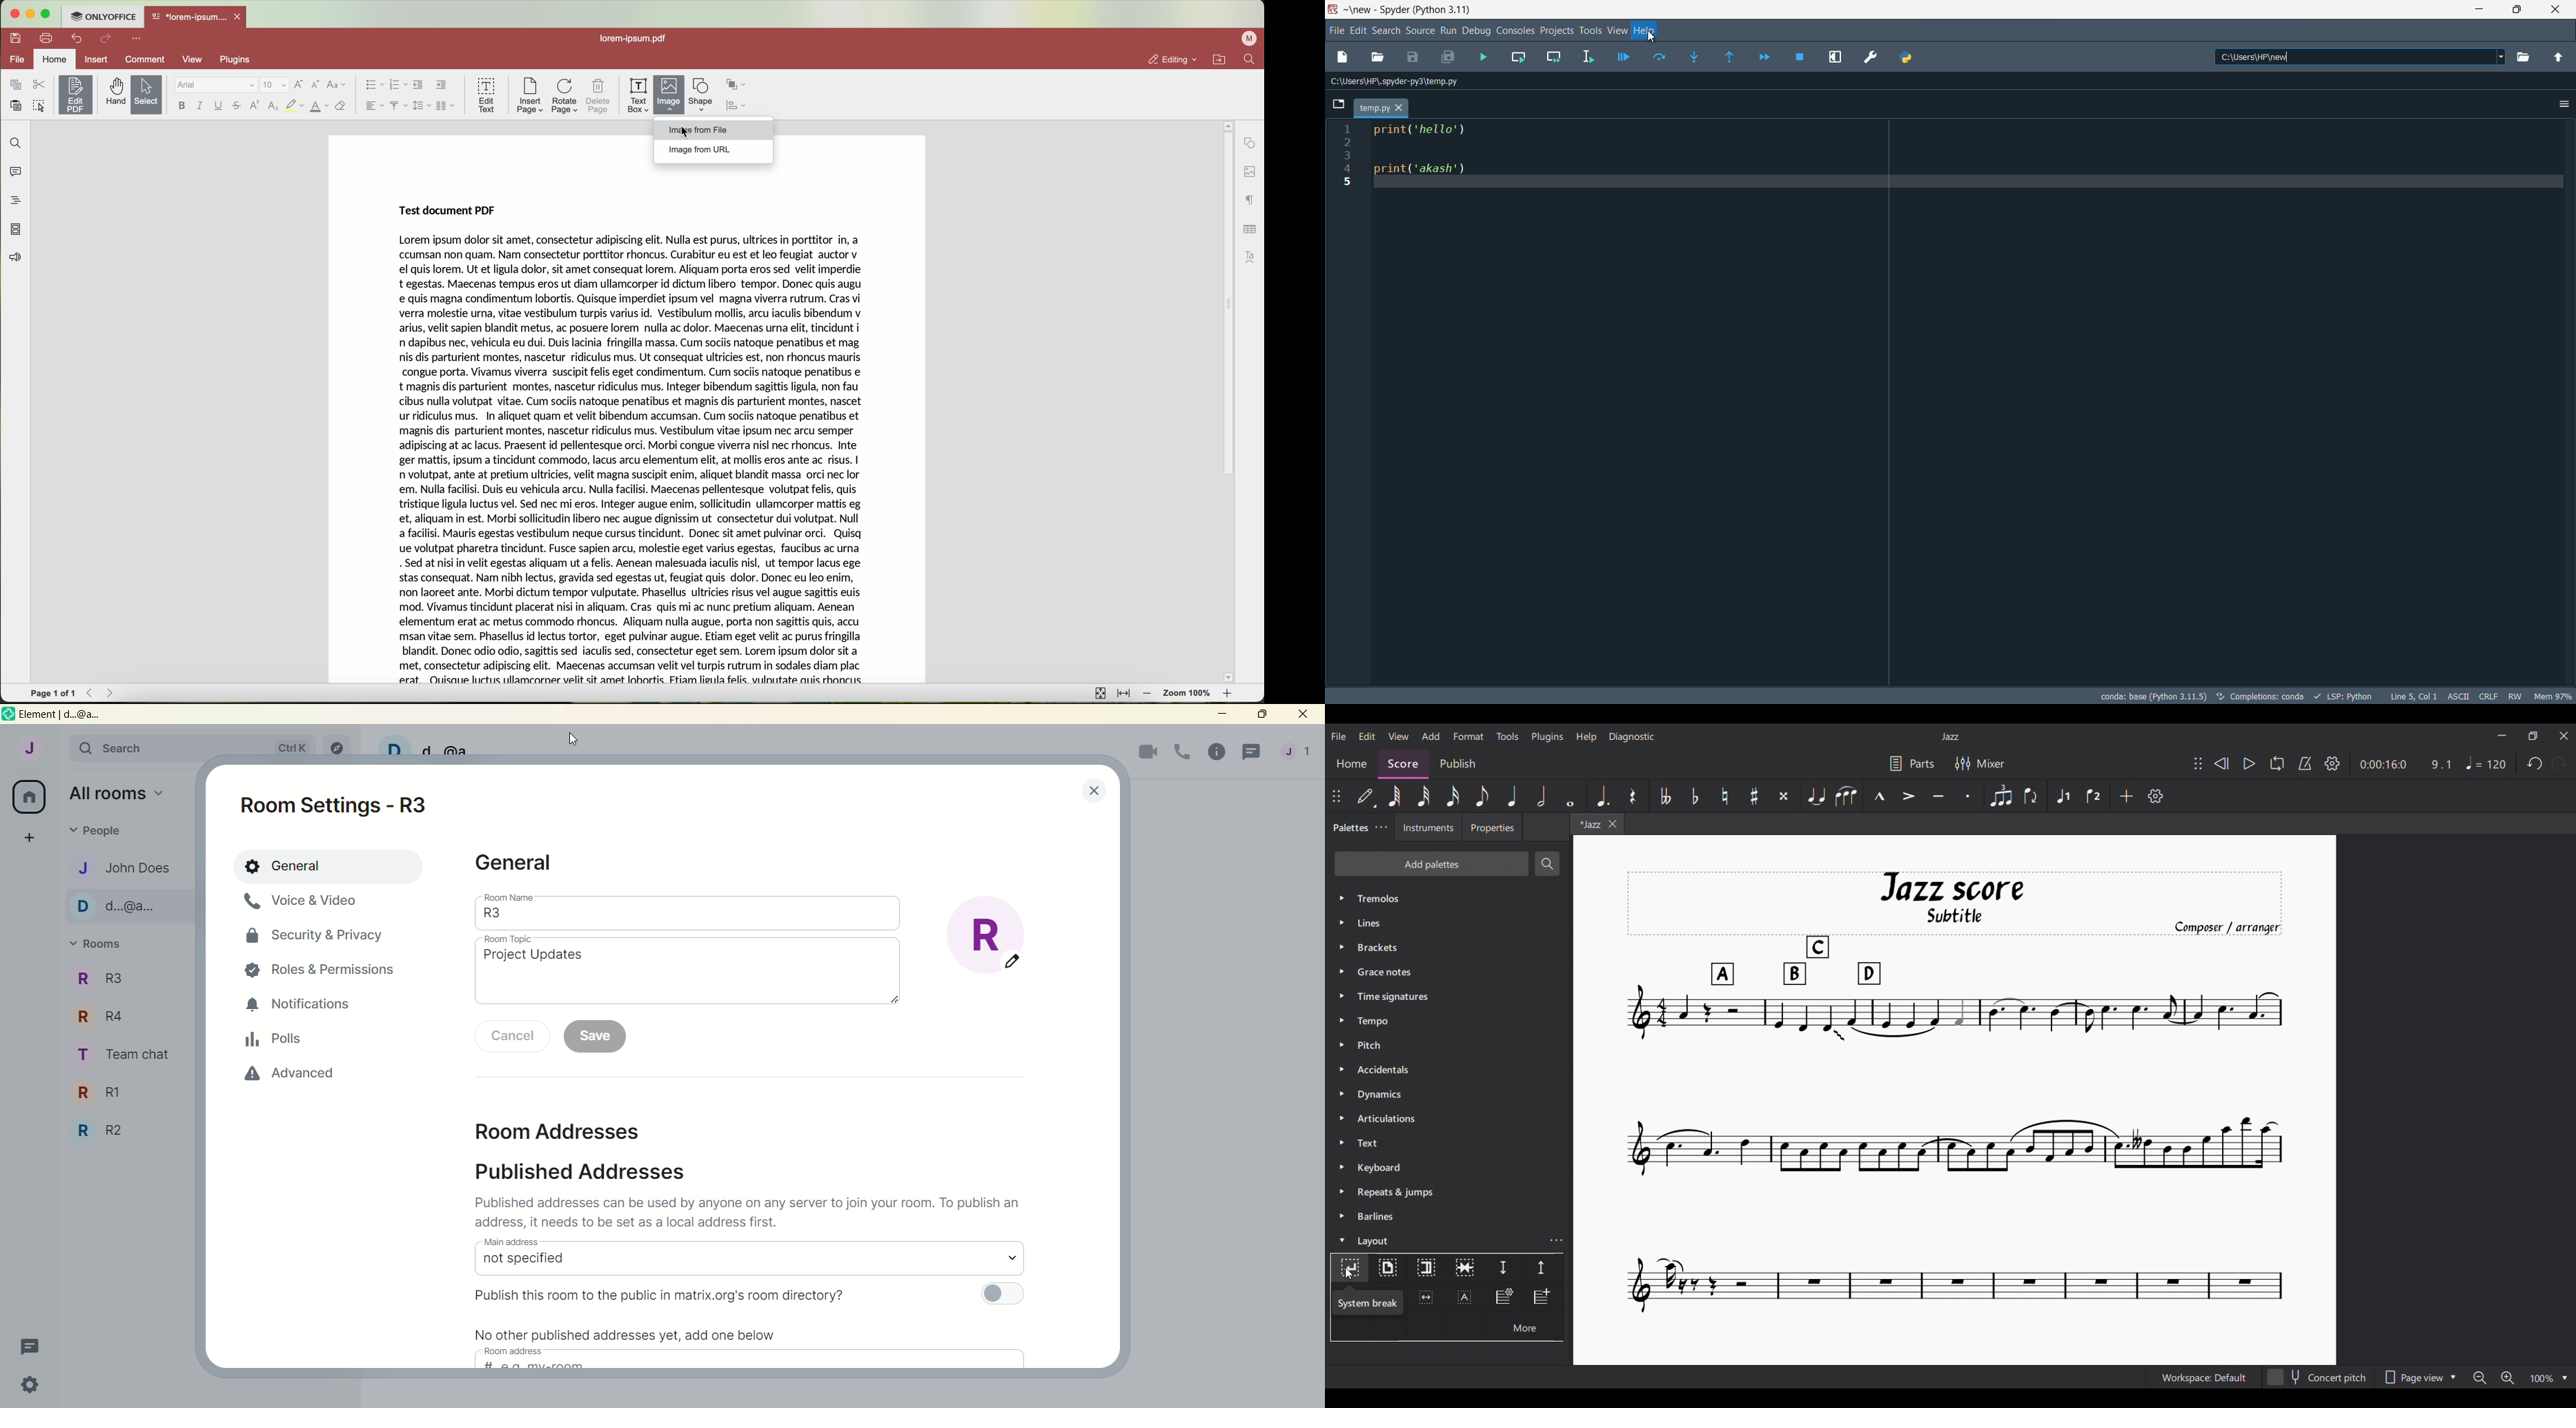 This screenshot has width=2576, height=1428. I want to click on threads, so click(1252, 754).